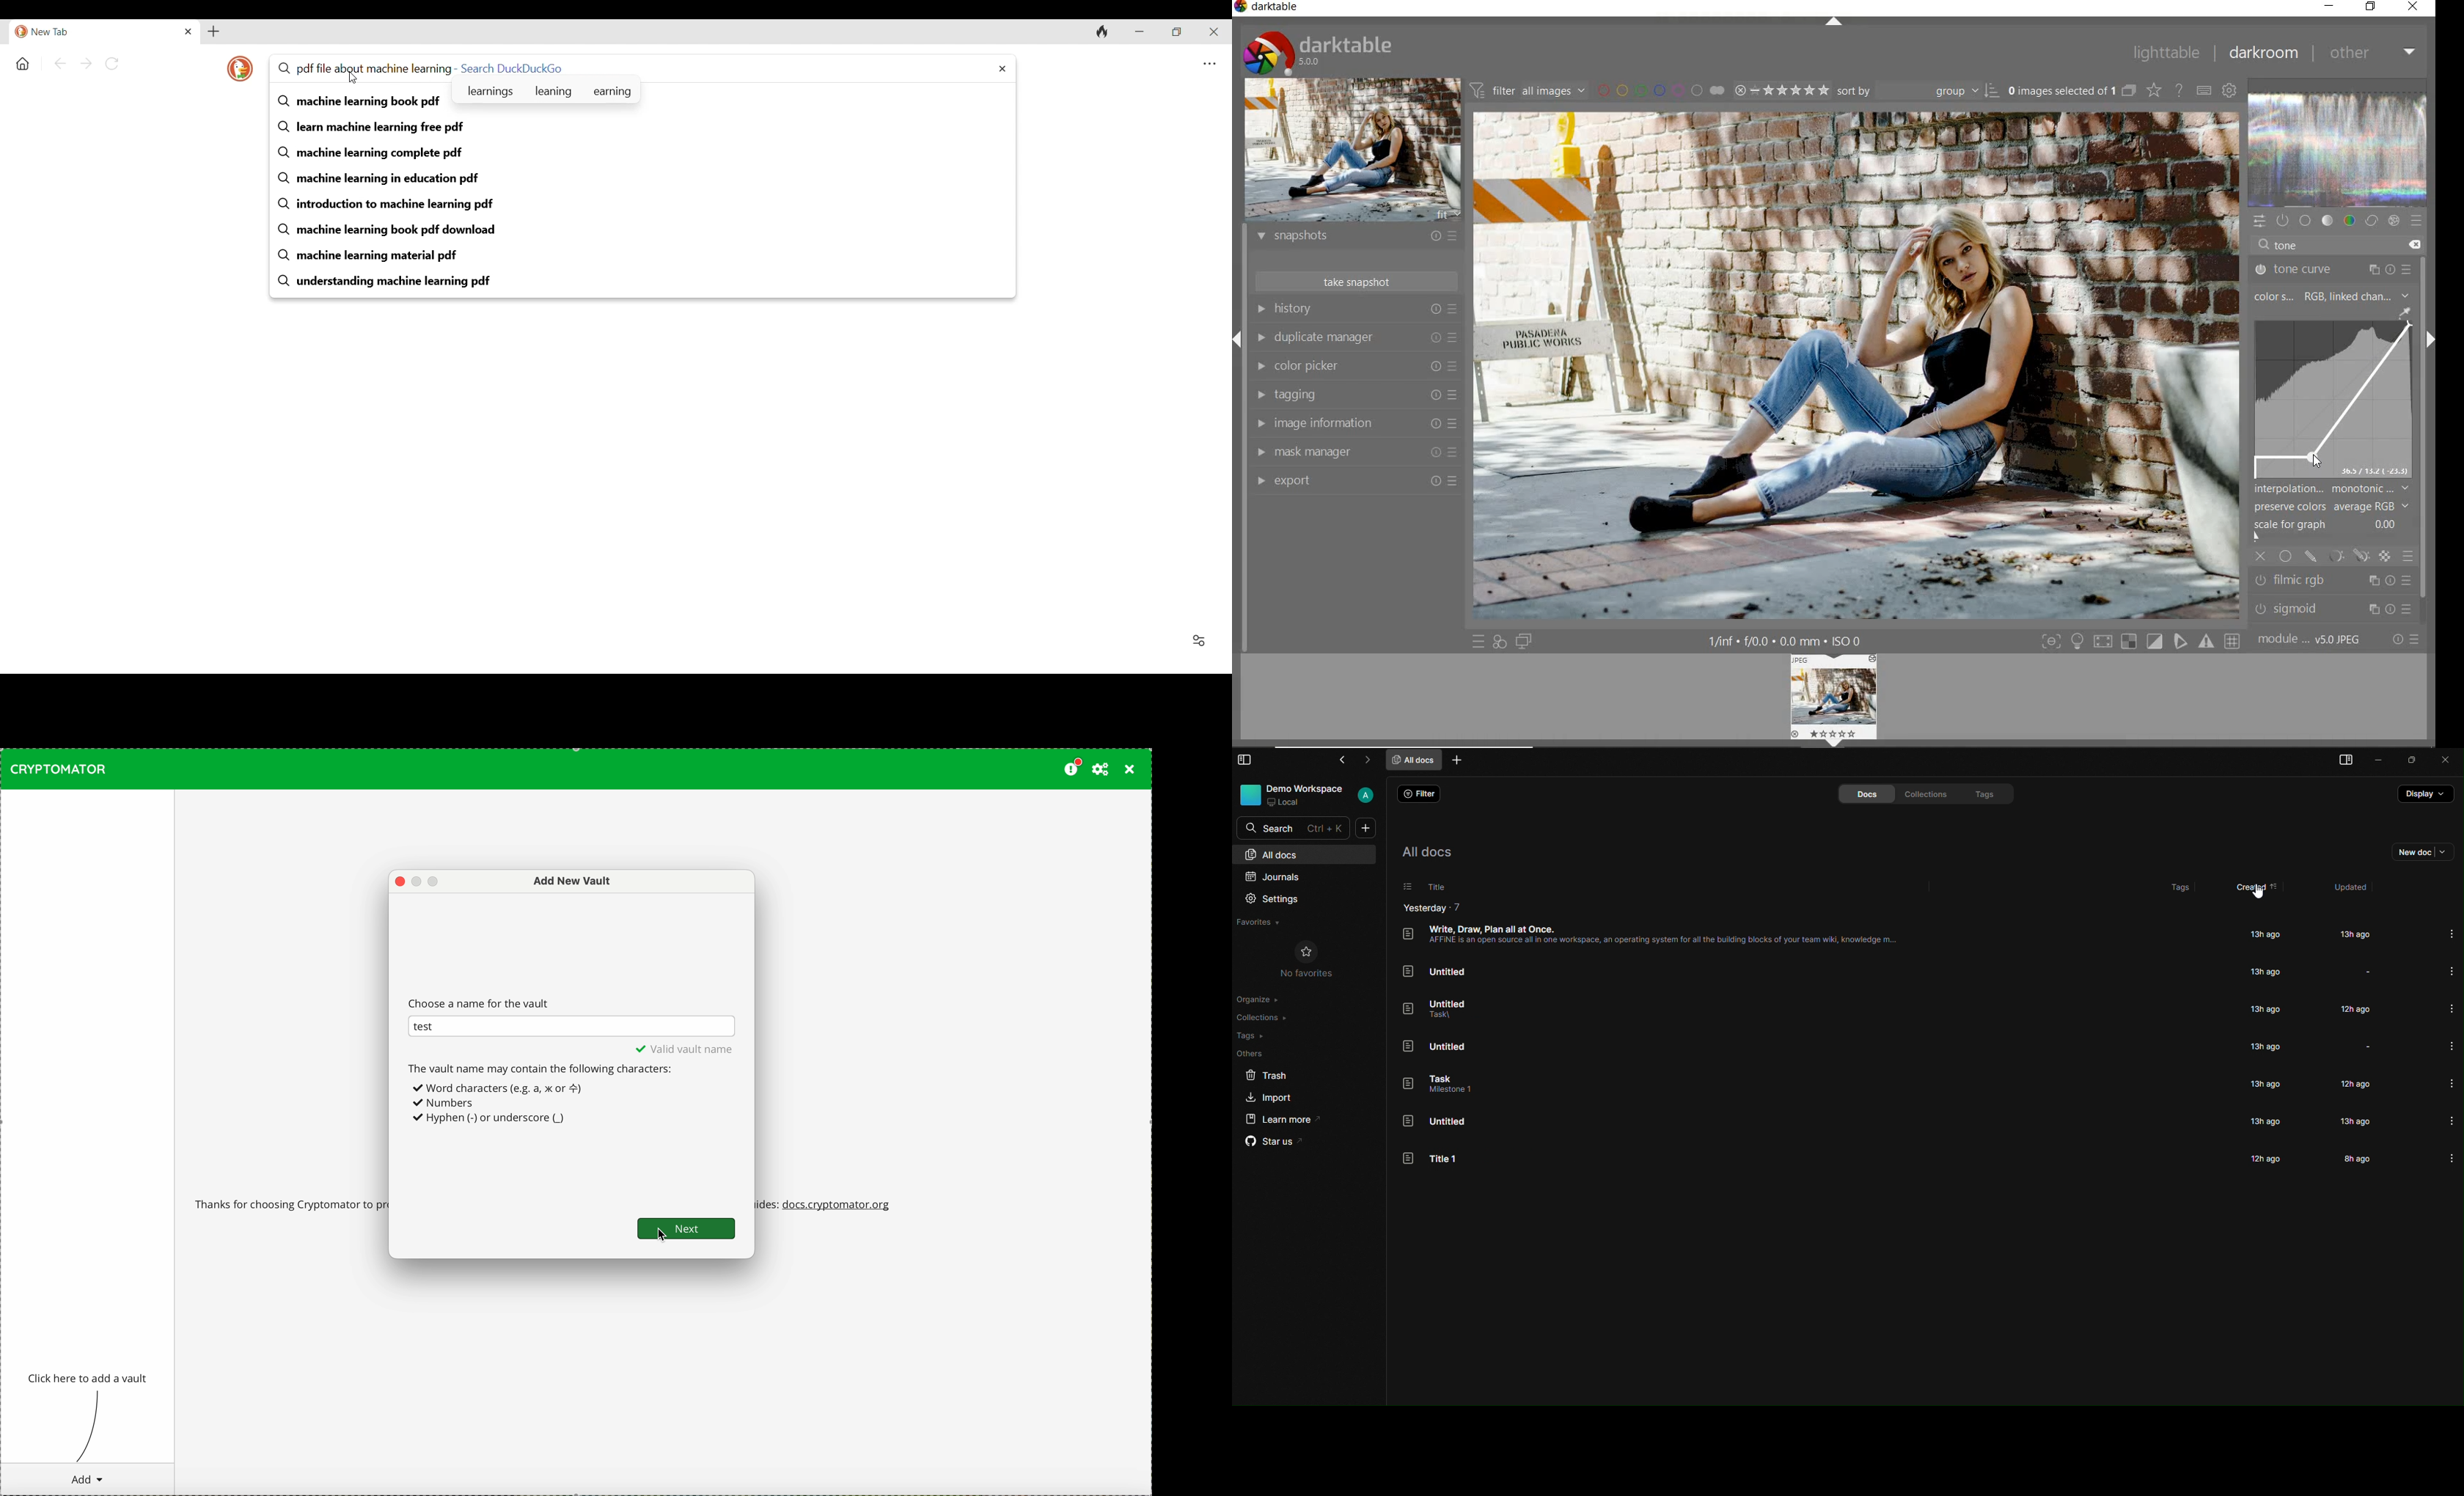 Image resolution: width=2464 pixels, height=1512 pixels. I want to click on expand grouped images, so click(2072, 90).